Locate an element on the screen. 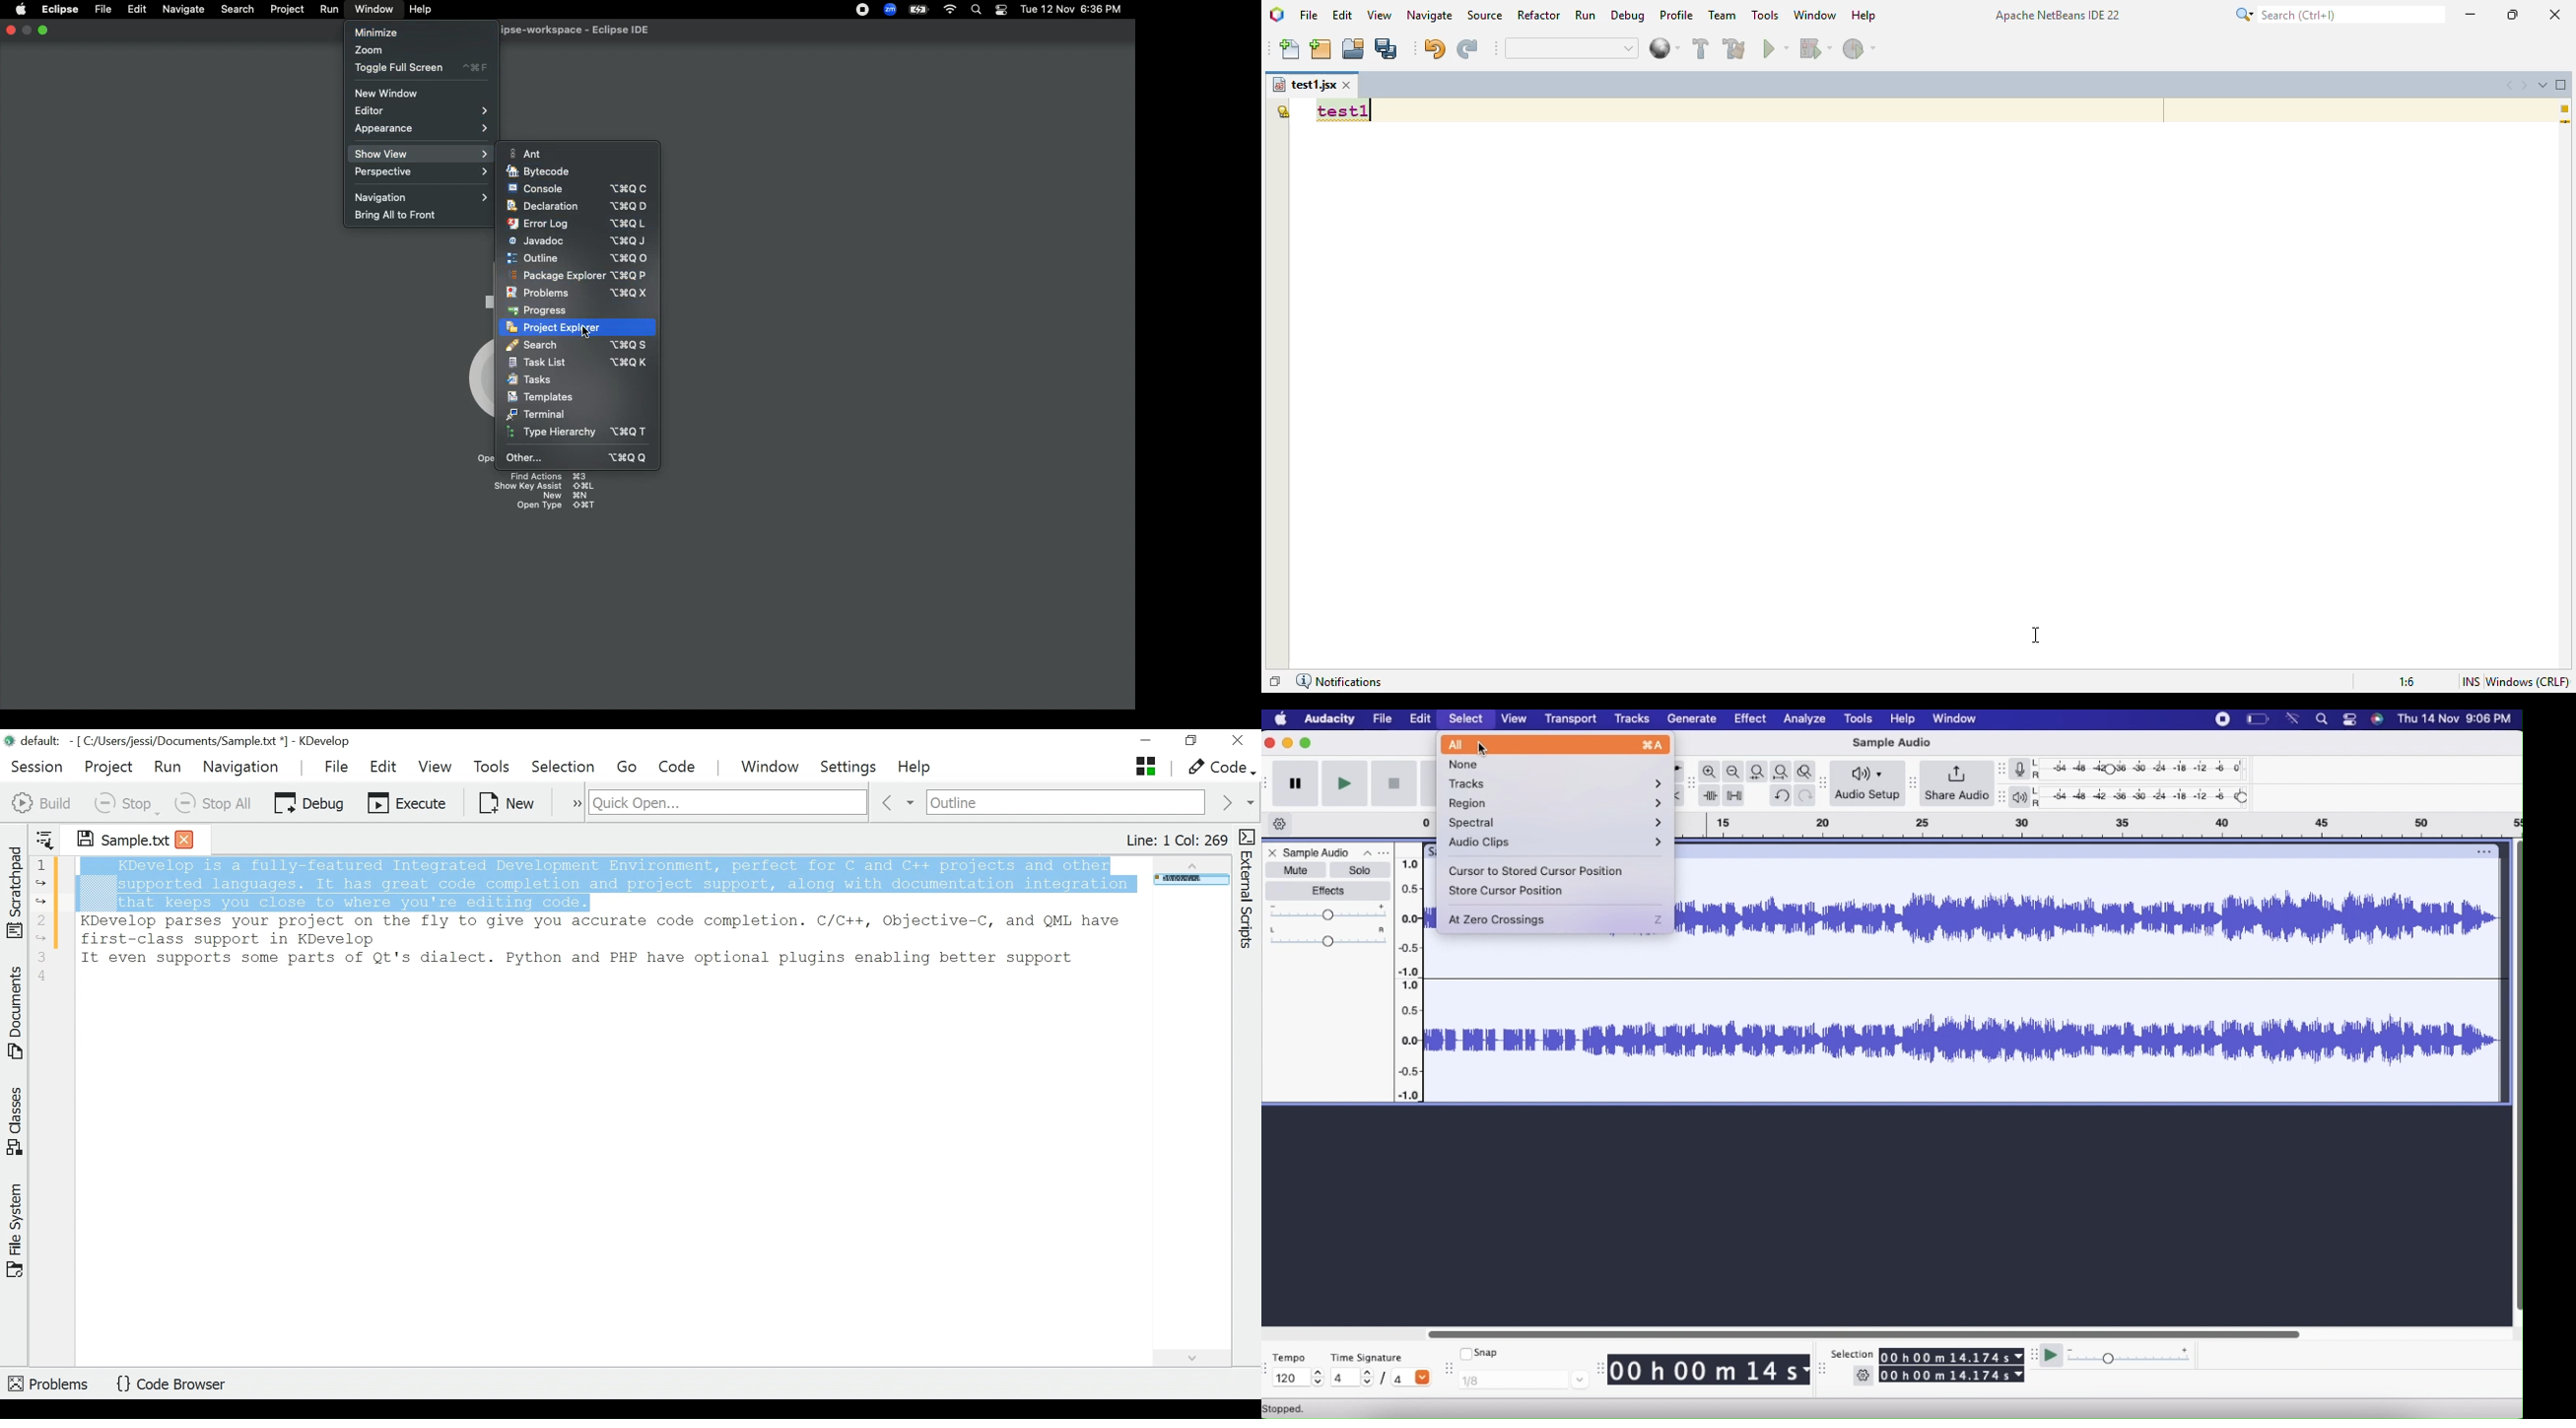  Close is located at coordinates (9, 32).